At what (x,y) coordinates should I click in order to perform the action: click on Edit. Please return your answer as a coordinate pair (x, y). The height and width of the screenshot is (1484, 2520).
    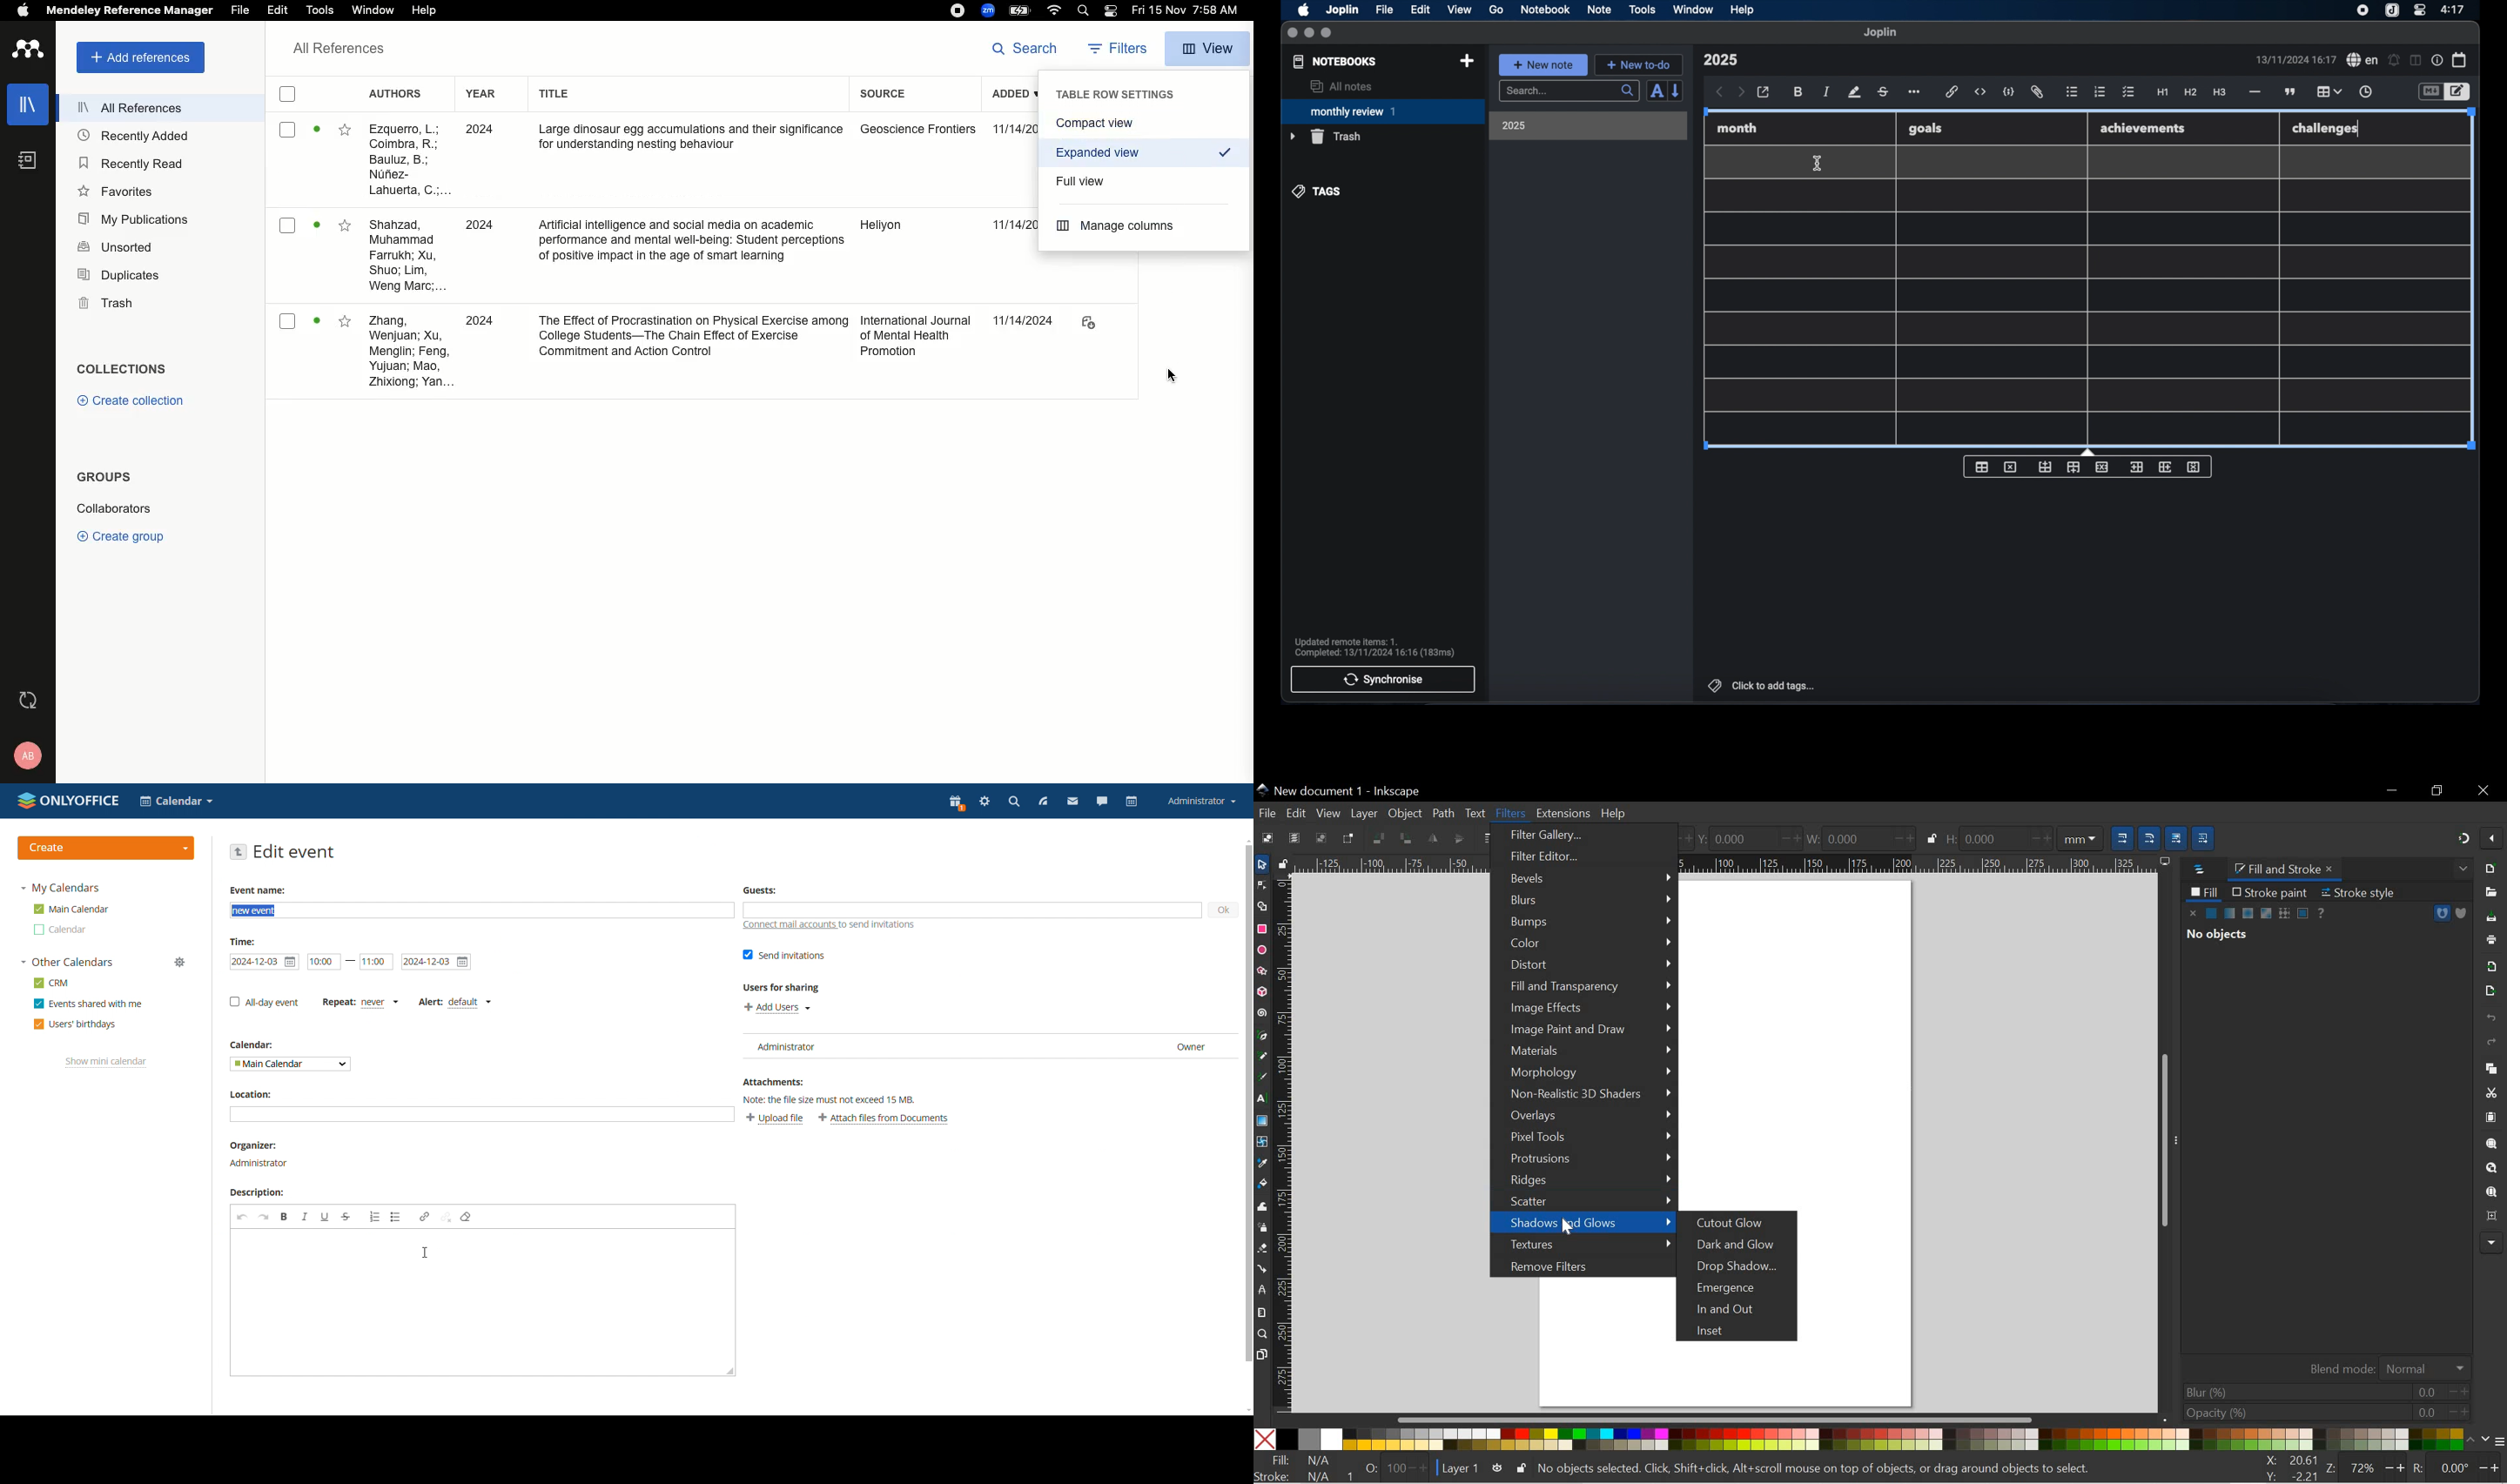
    Looking at the image, I should click on (277, 11).